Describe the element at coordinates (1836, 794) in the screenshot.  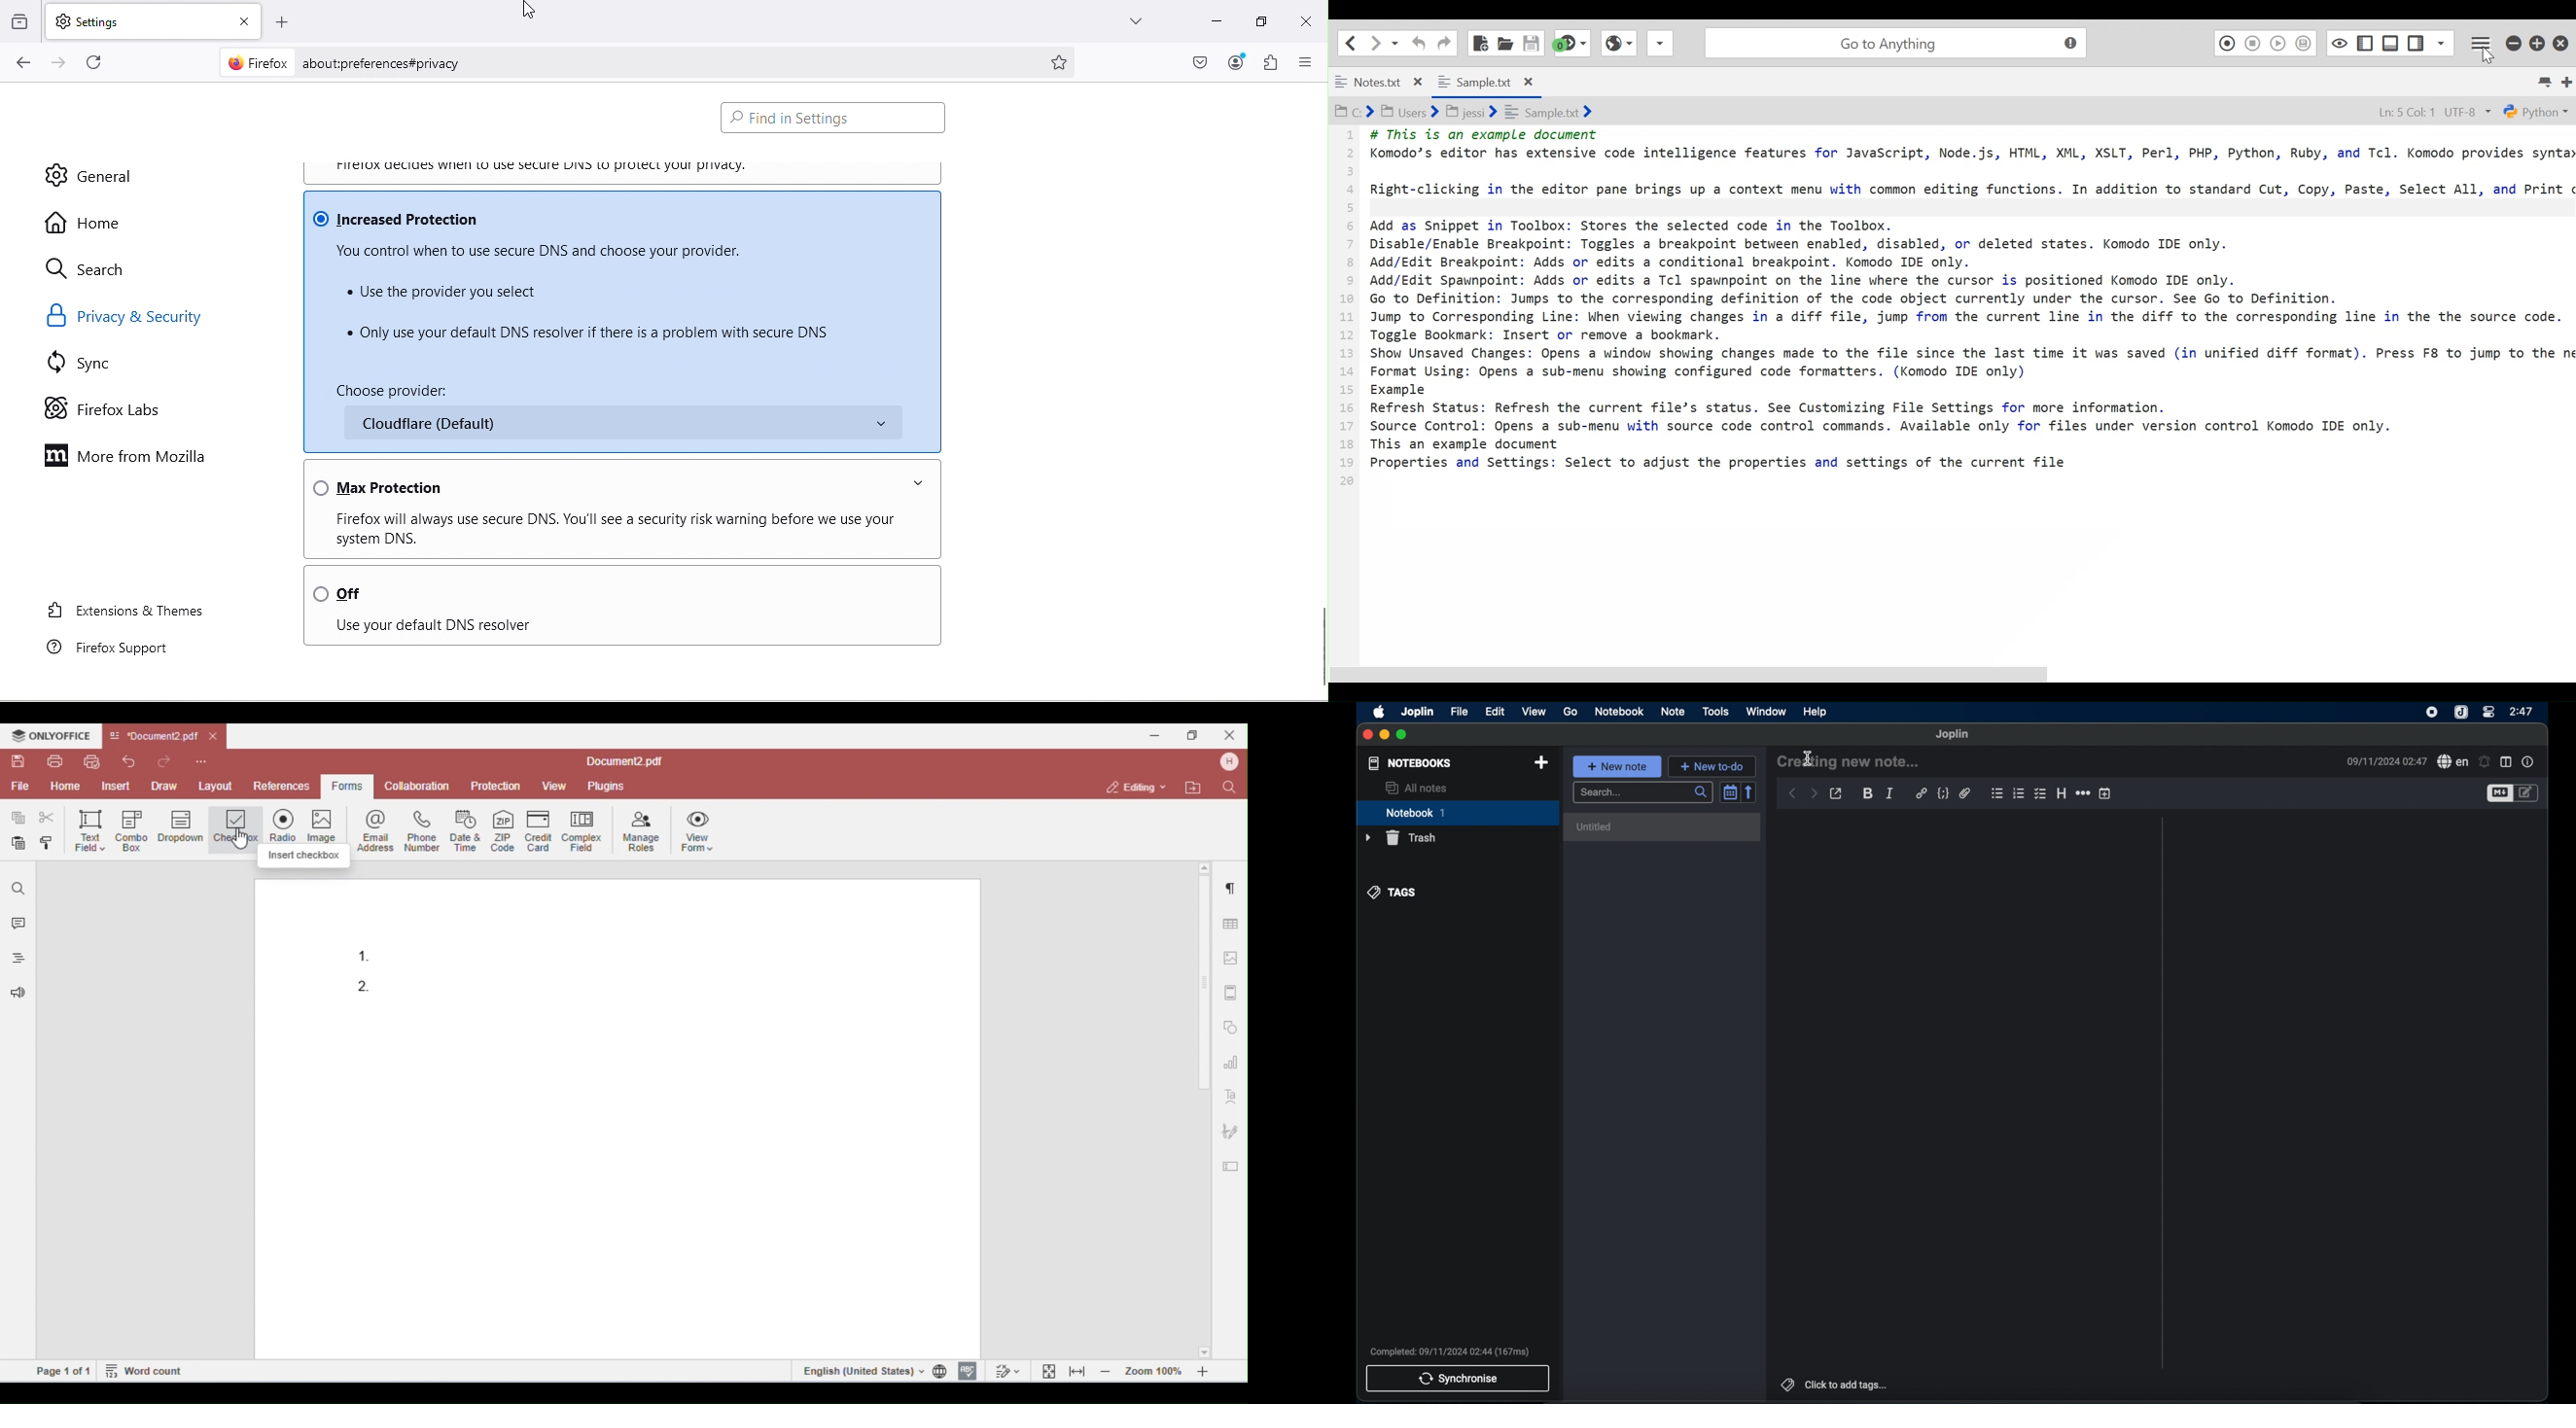
I see `toggle external editor` at that location.